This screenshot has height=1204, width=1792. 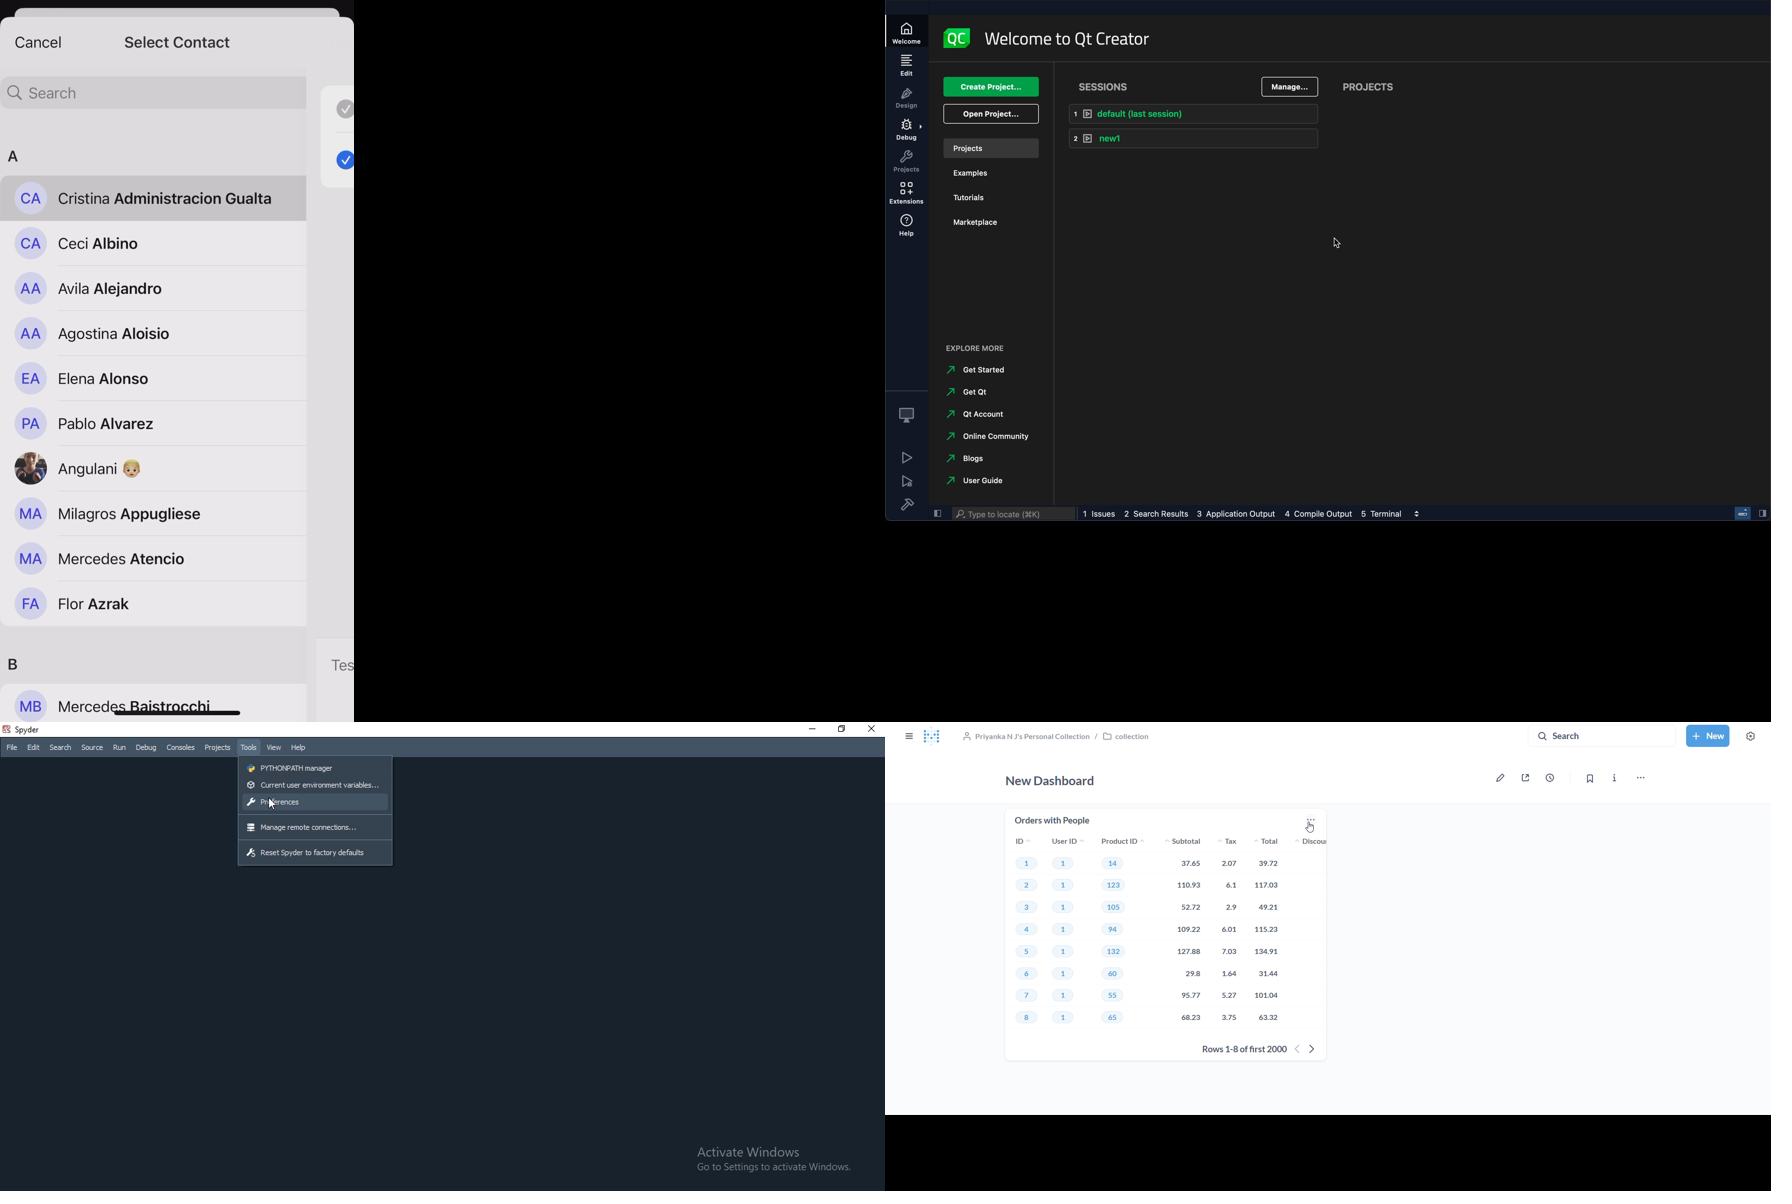 I want to click on Flor Azrak, so click(x=78, y=602).